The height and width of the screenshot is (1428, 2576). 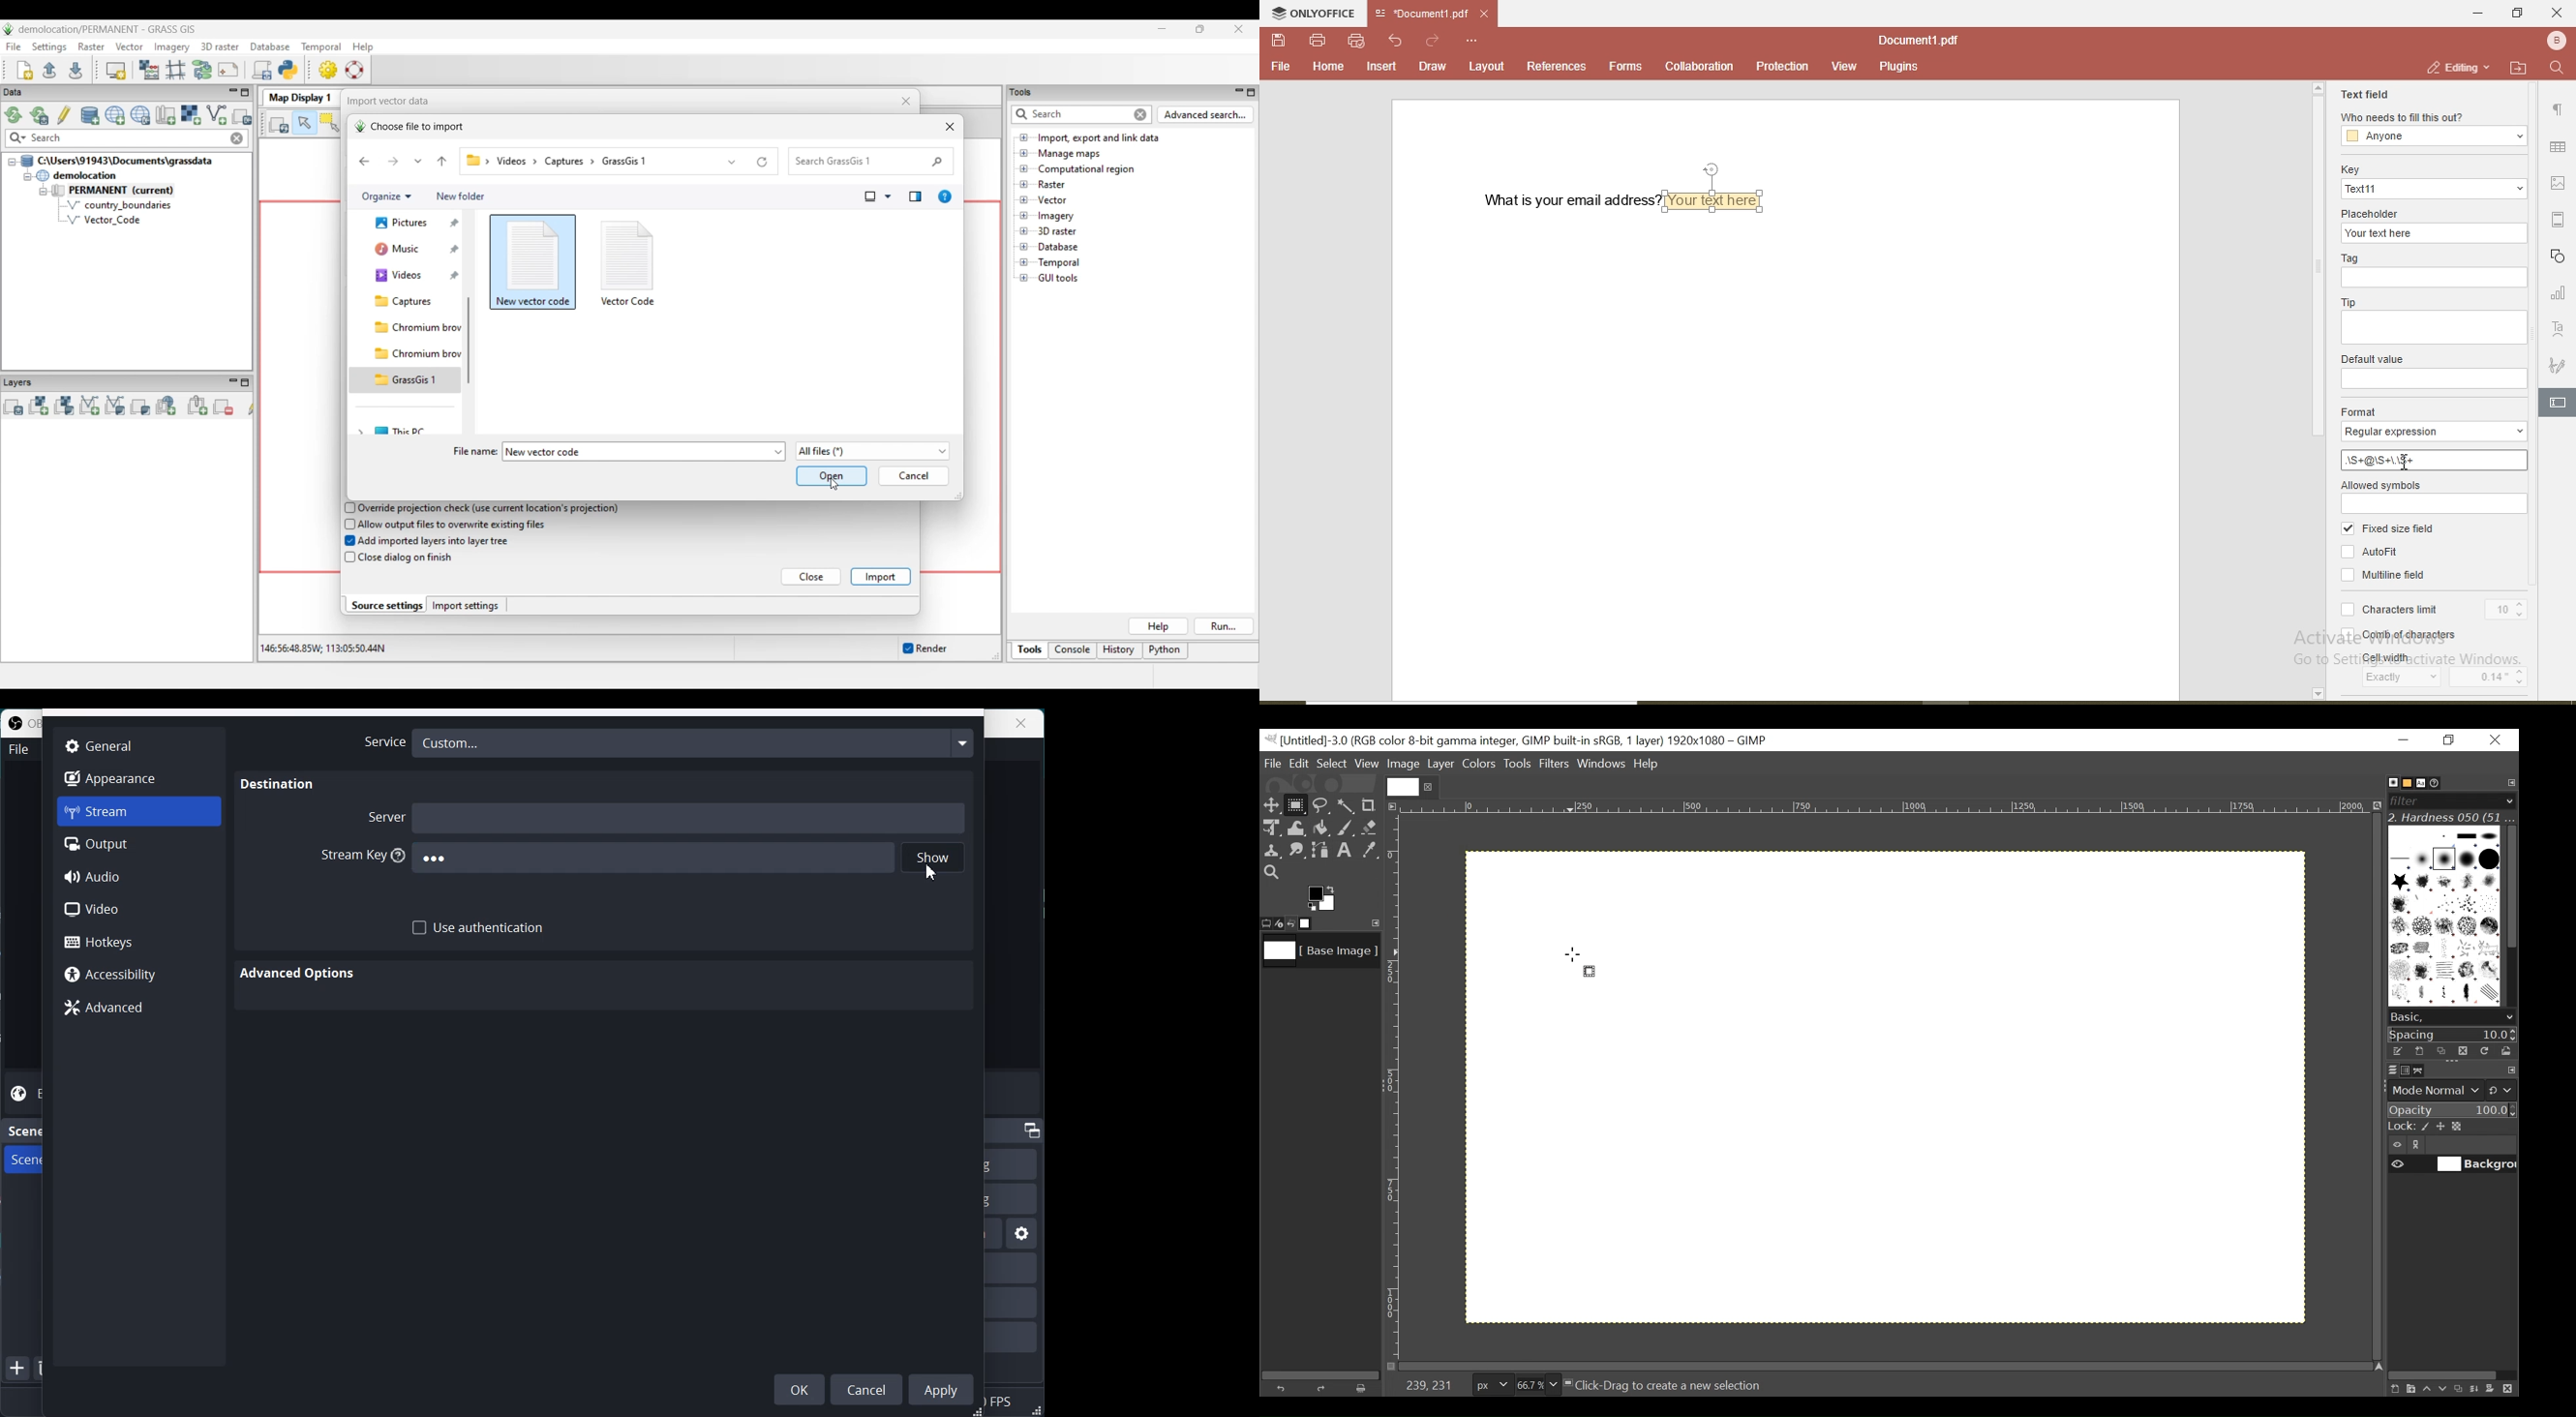 I want to click on customise quick access toolbar, so click(x=1473, y=40).